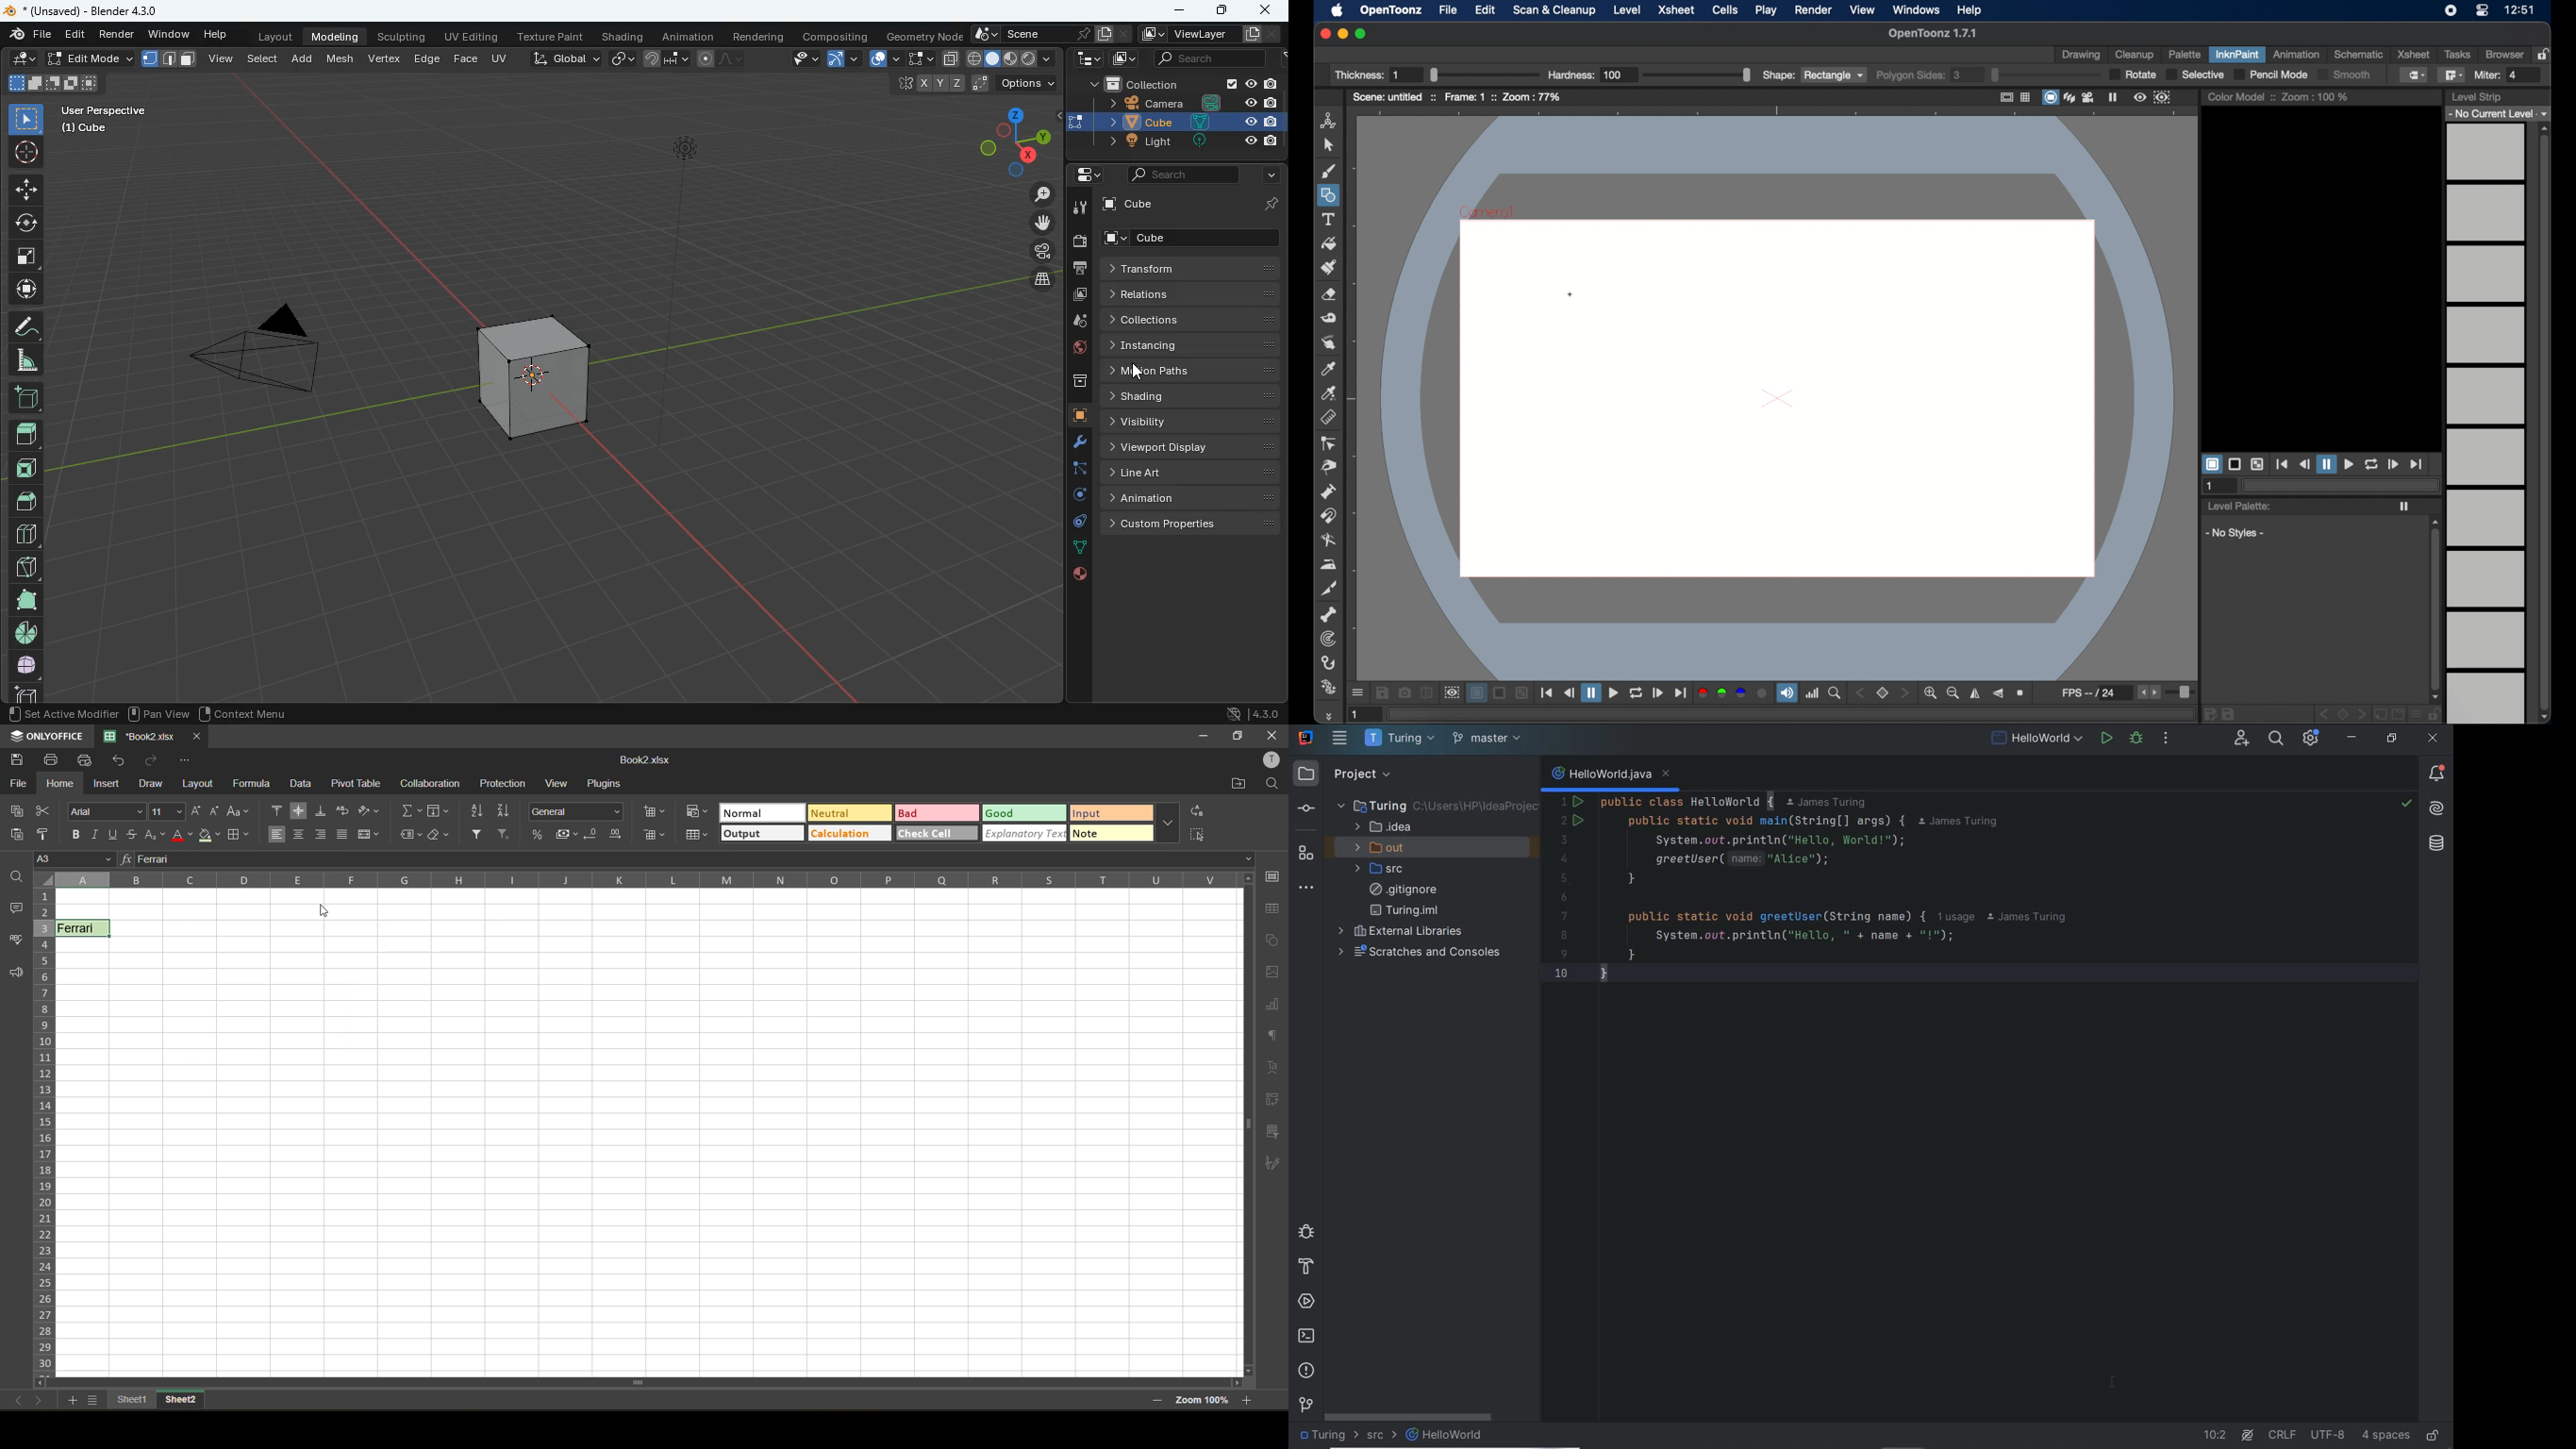 This screenshot has height=1456, width=2576. I want to click on uv editing, so click(474, 38).